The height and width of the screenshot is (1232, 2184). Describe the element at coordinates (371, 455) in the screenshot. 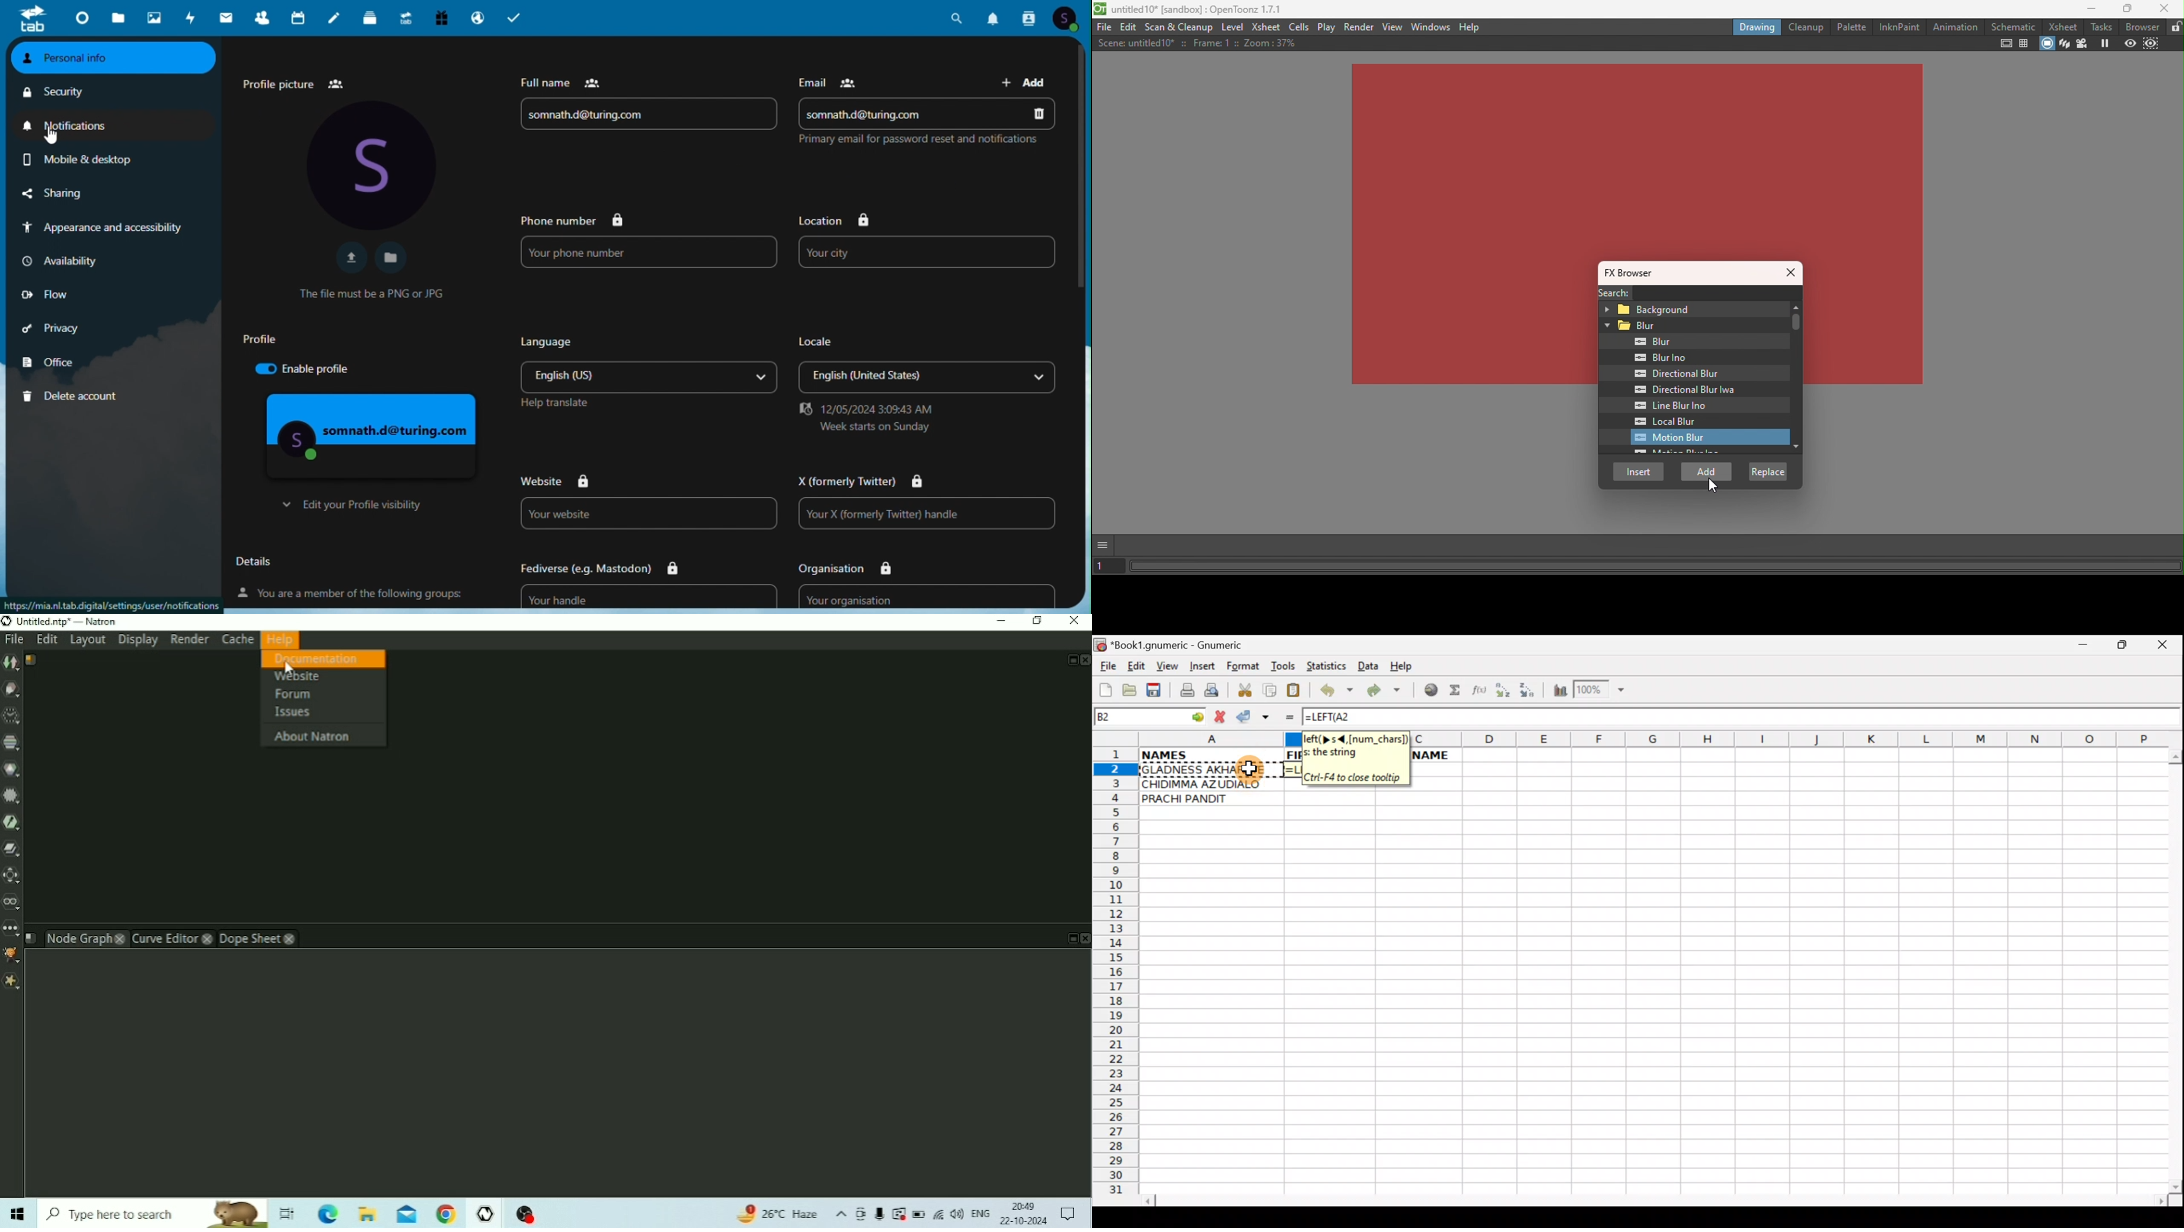

I see `Profile visibility` at that location.